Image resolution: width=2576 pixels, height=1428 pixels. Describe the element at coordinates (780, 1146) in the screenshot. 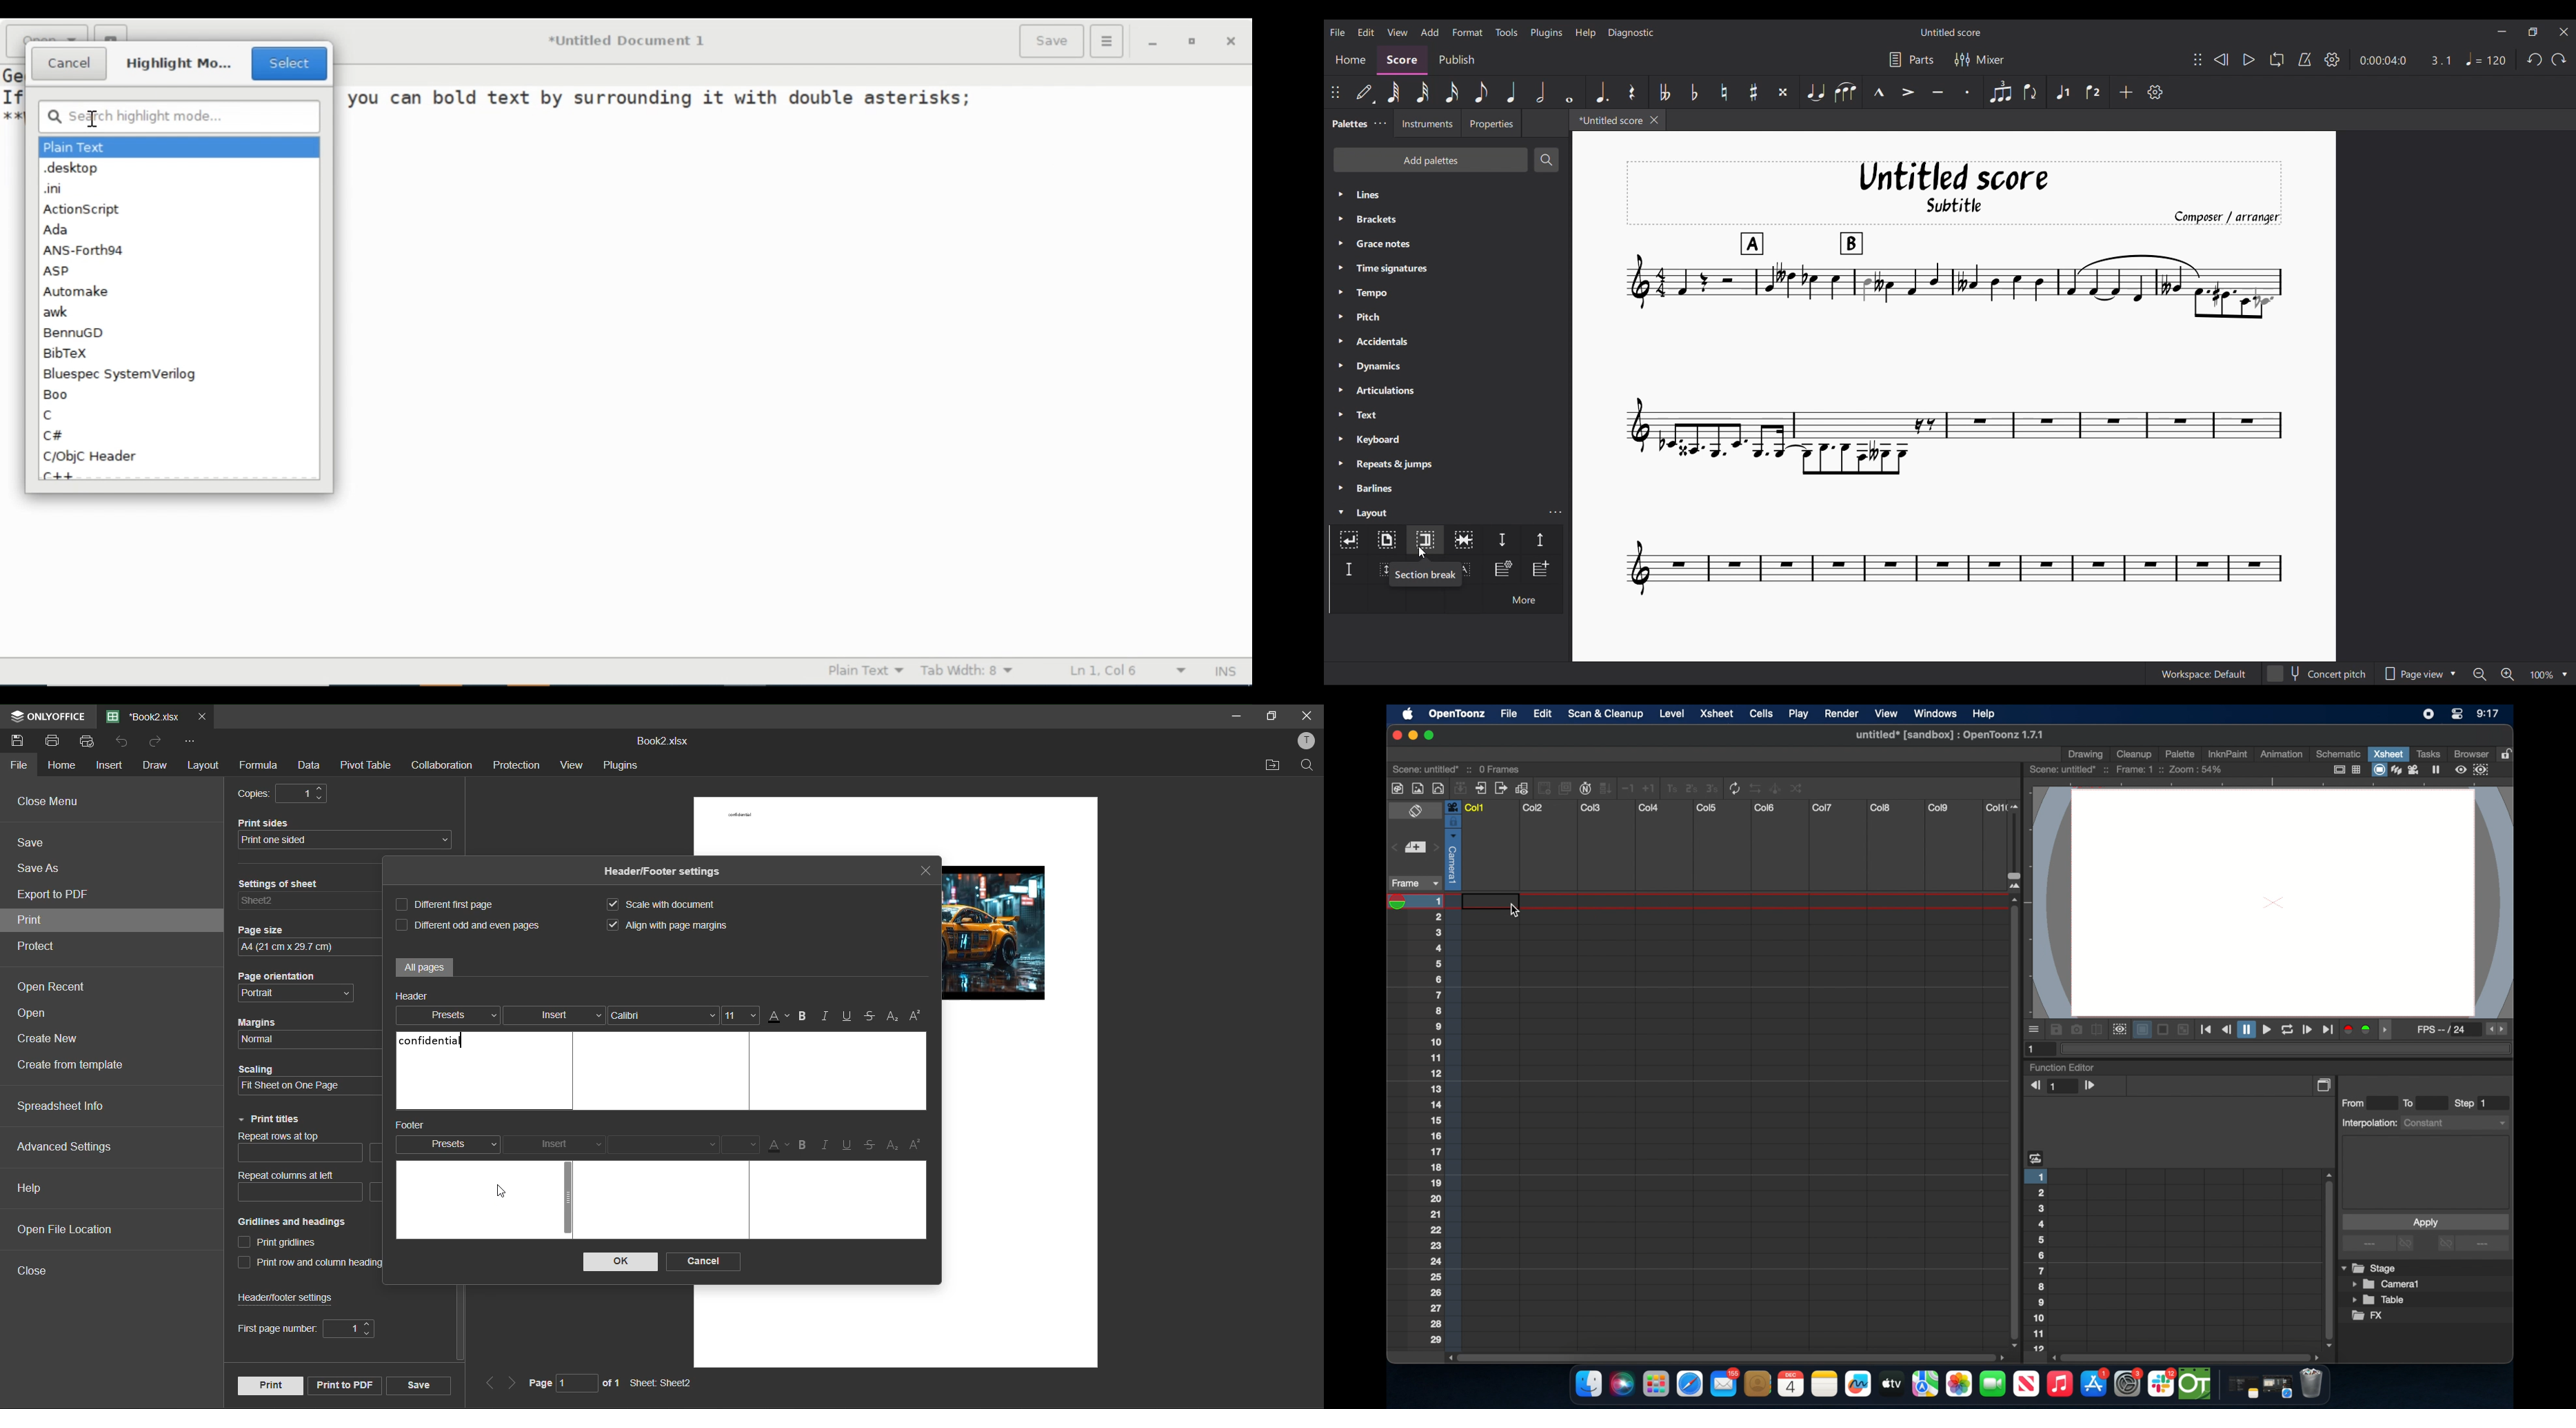

I see `font color` at that location.